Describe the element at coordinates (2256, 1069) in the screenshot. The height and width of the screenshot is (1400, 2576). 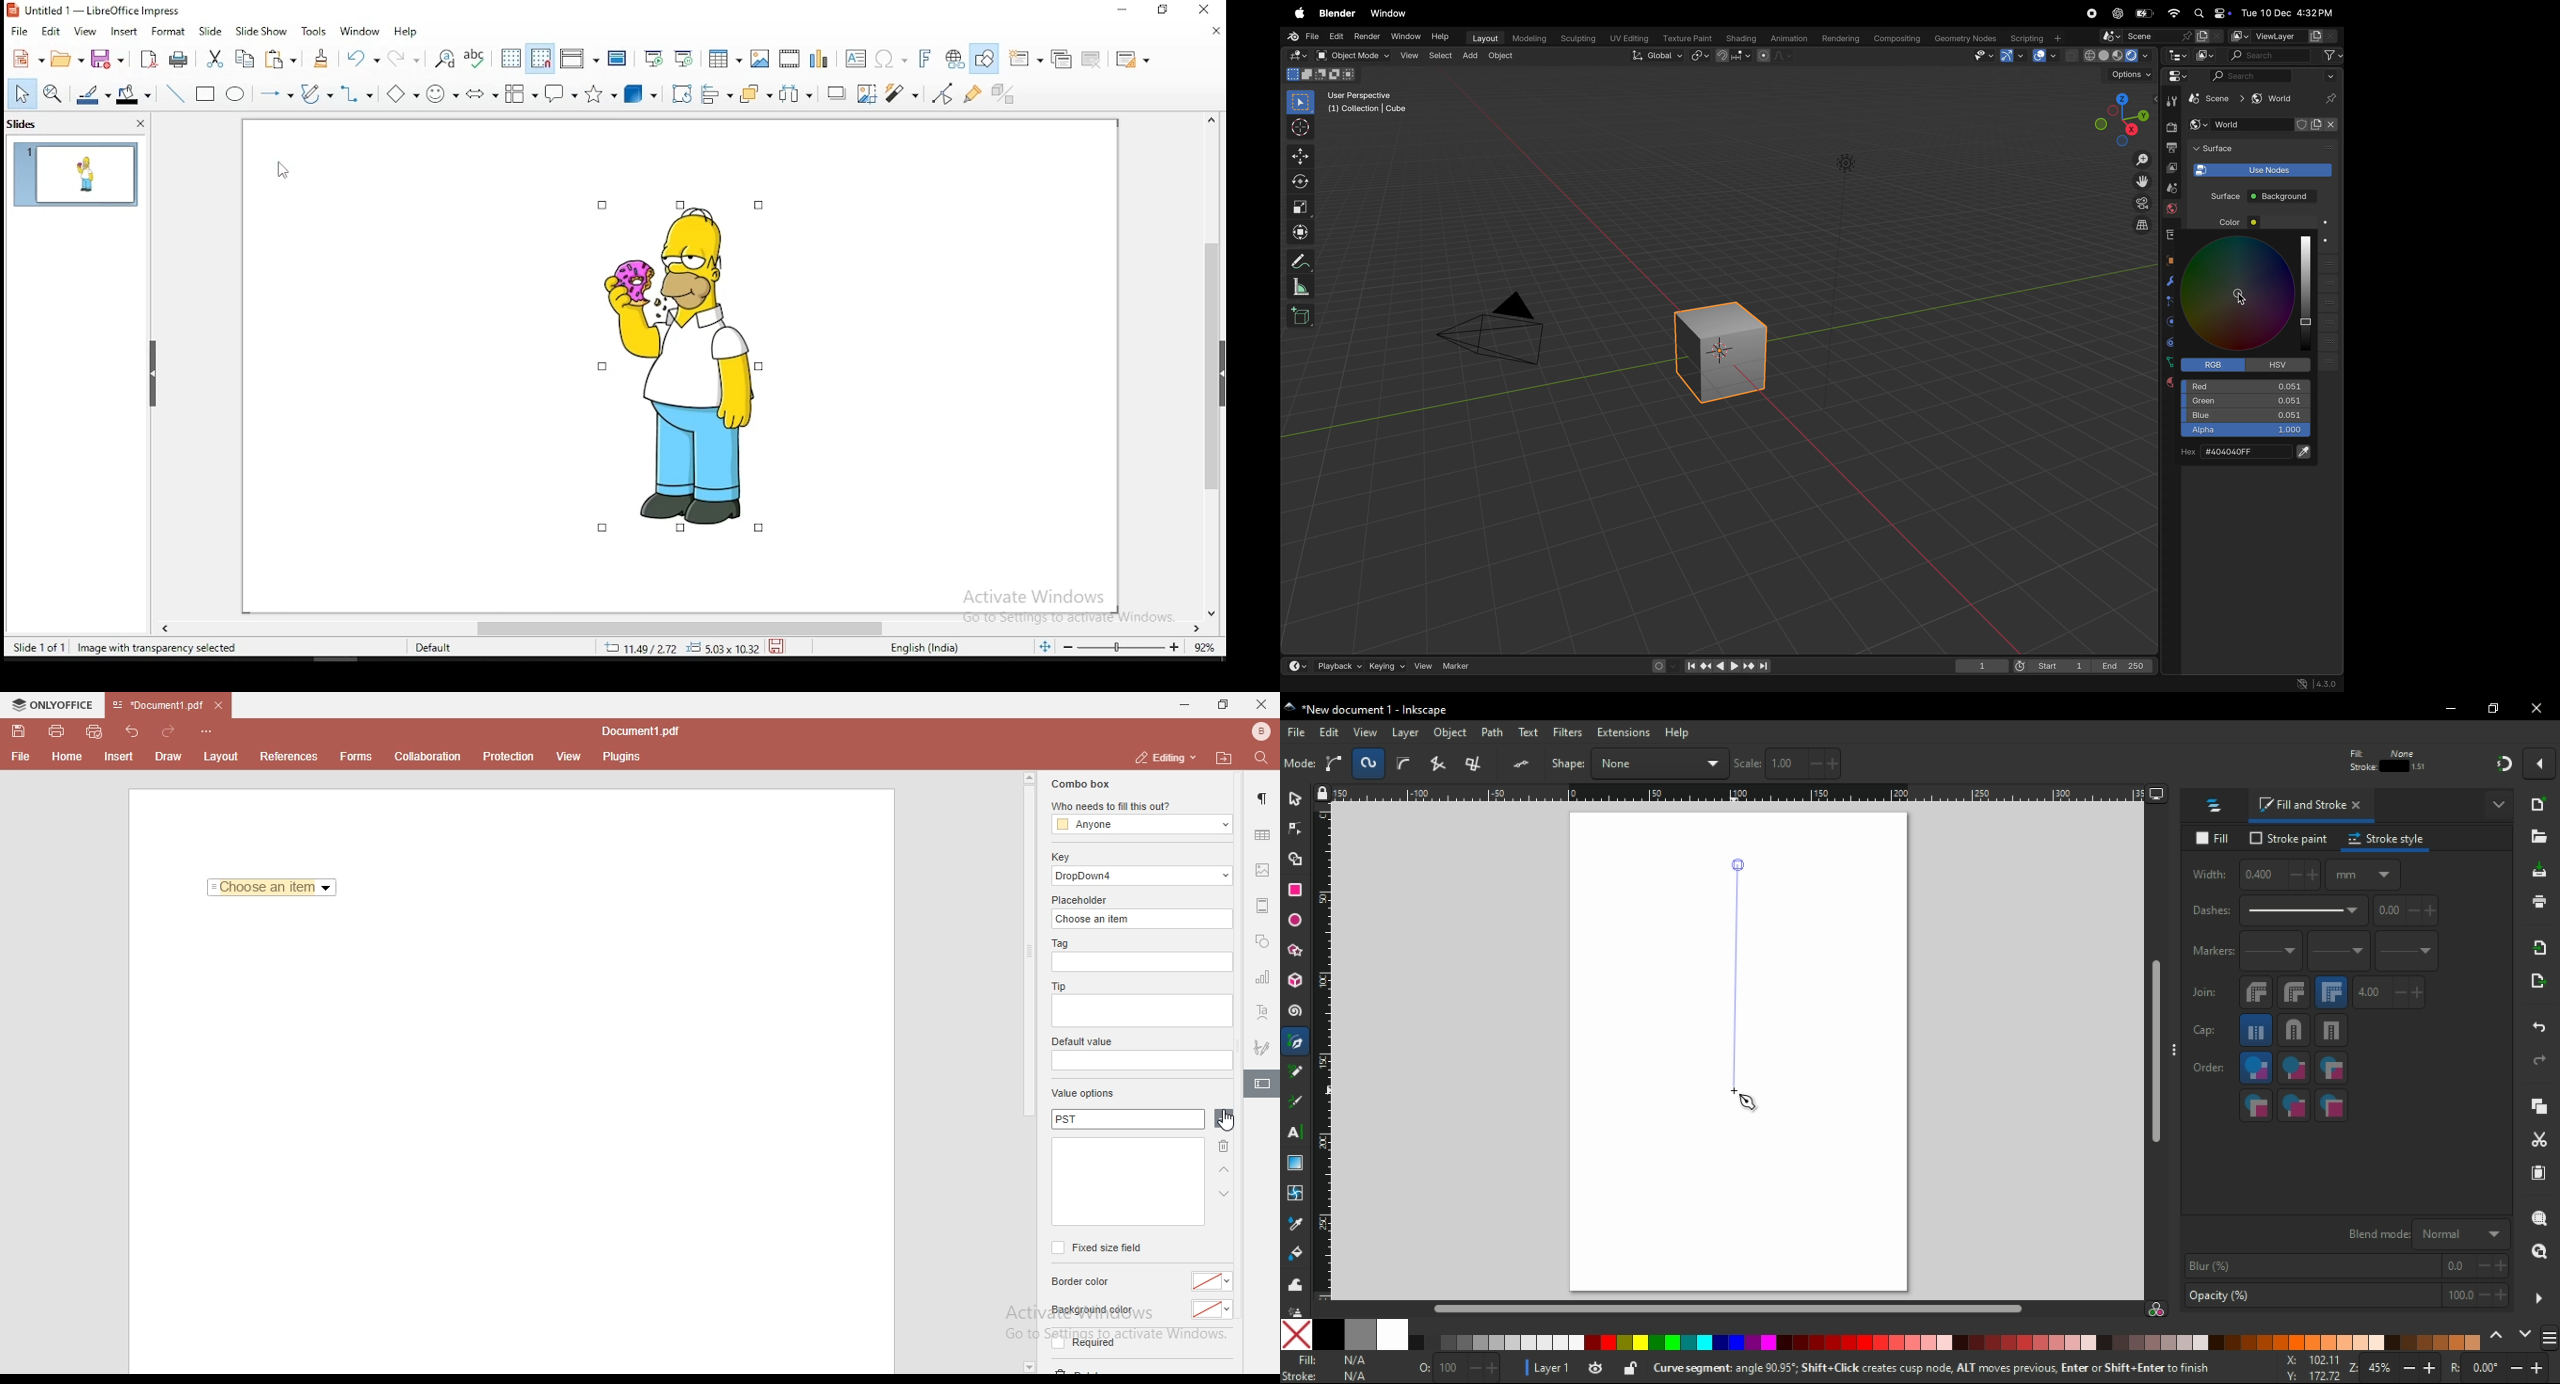
I see `fill,stroke,markers` at that location.